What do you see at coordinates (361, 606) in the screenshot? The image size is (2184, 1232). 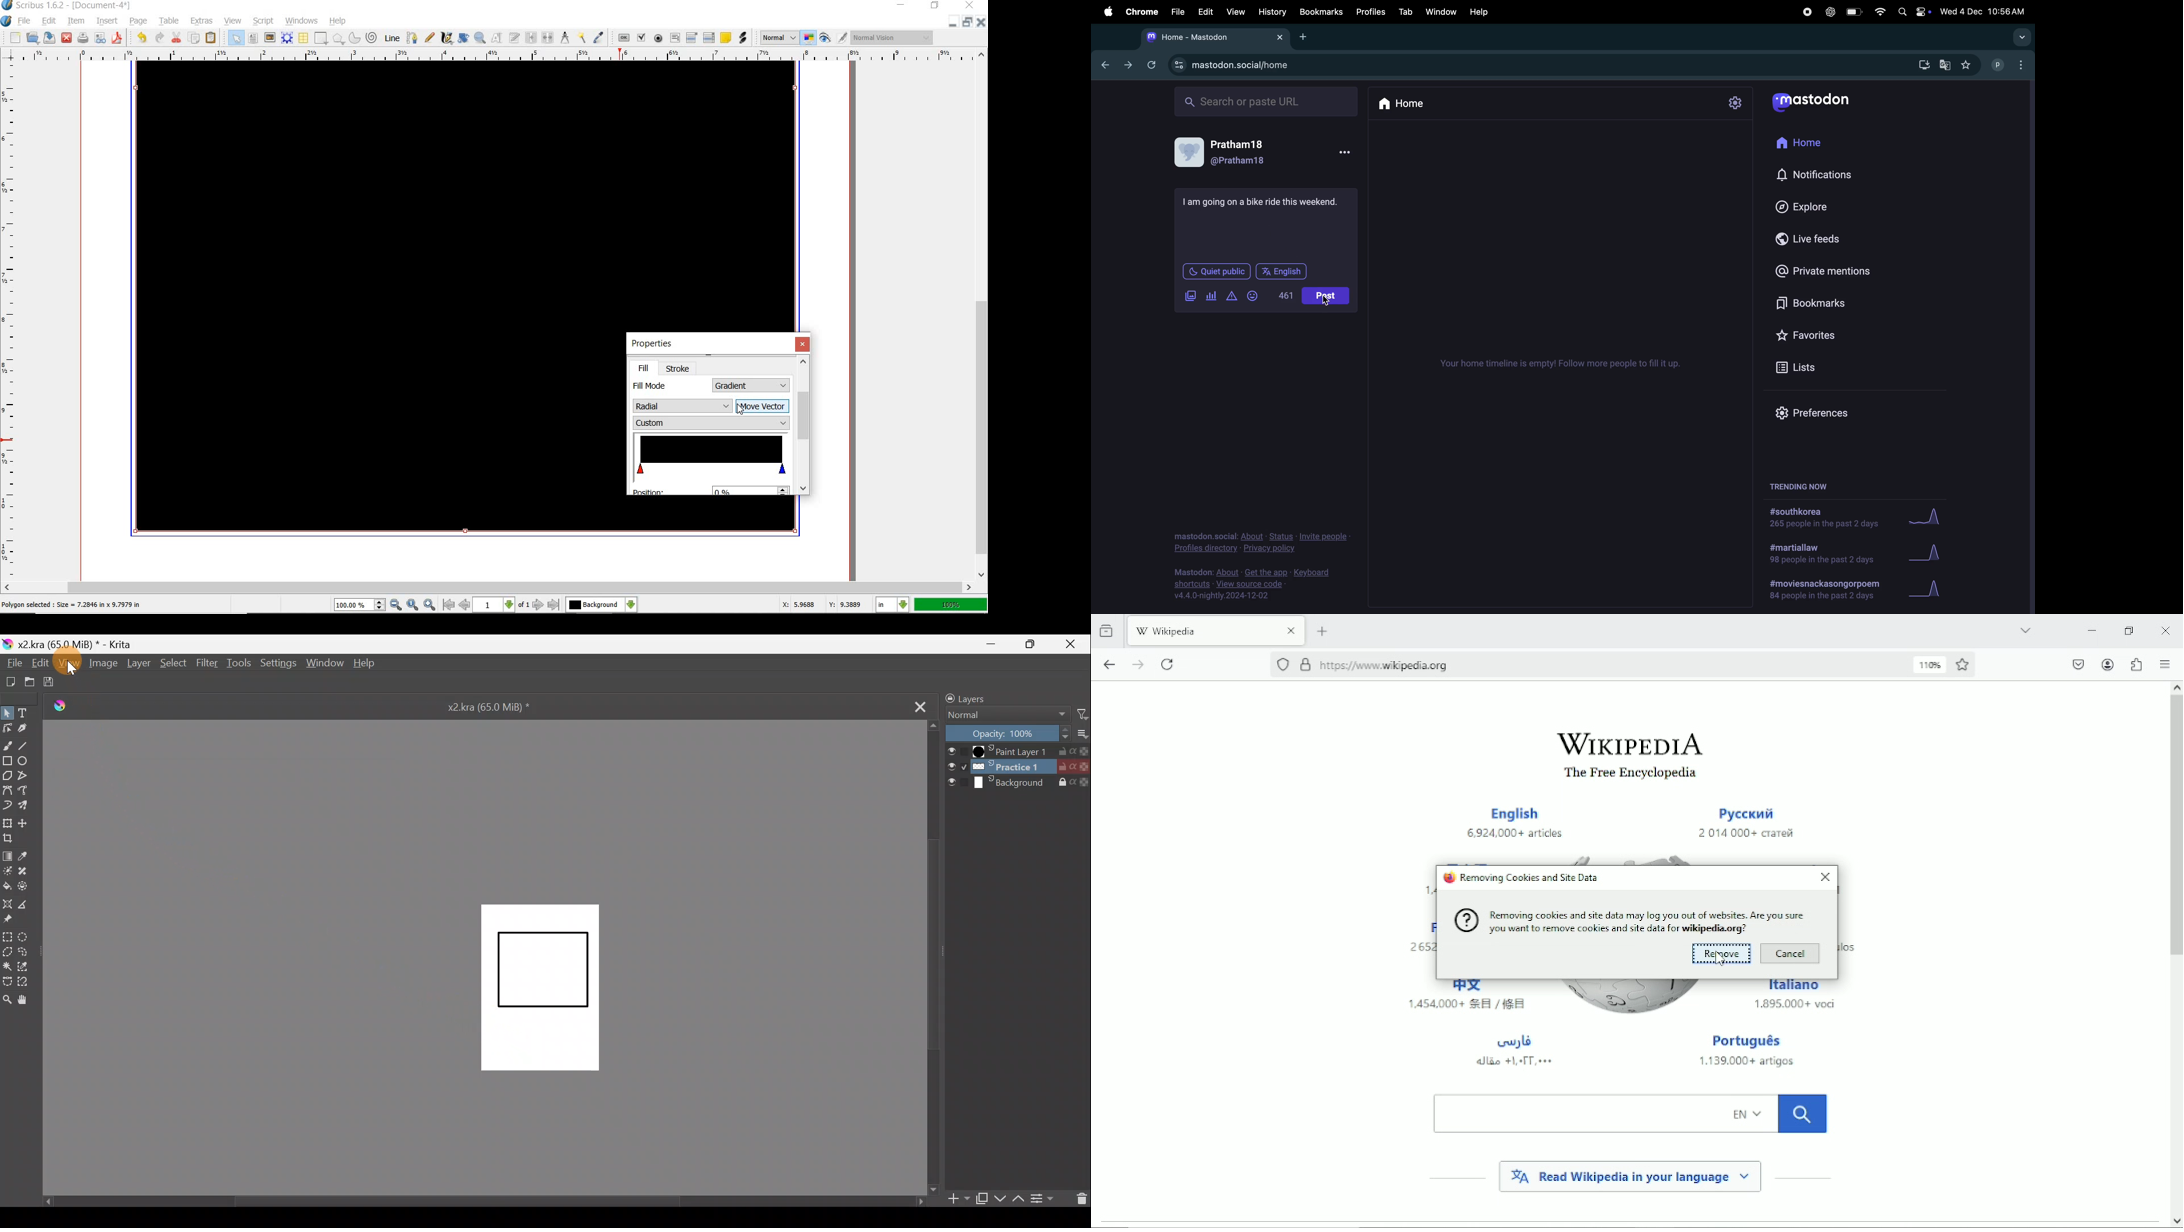 I see `100.00%` at bounding box center [361, 606].